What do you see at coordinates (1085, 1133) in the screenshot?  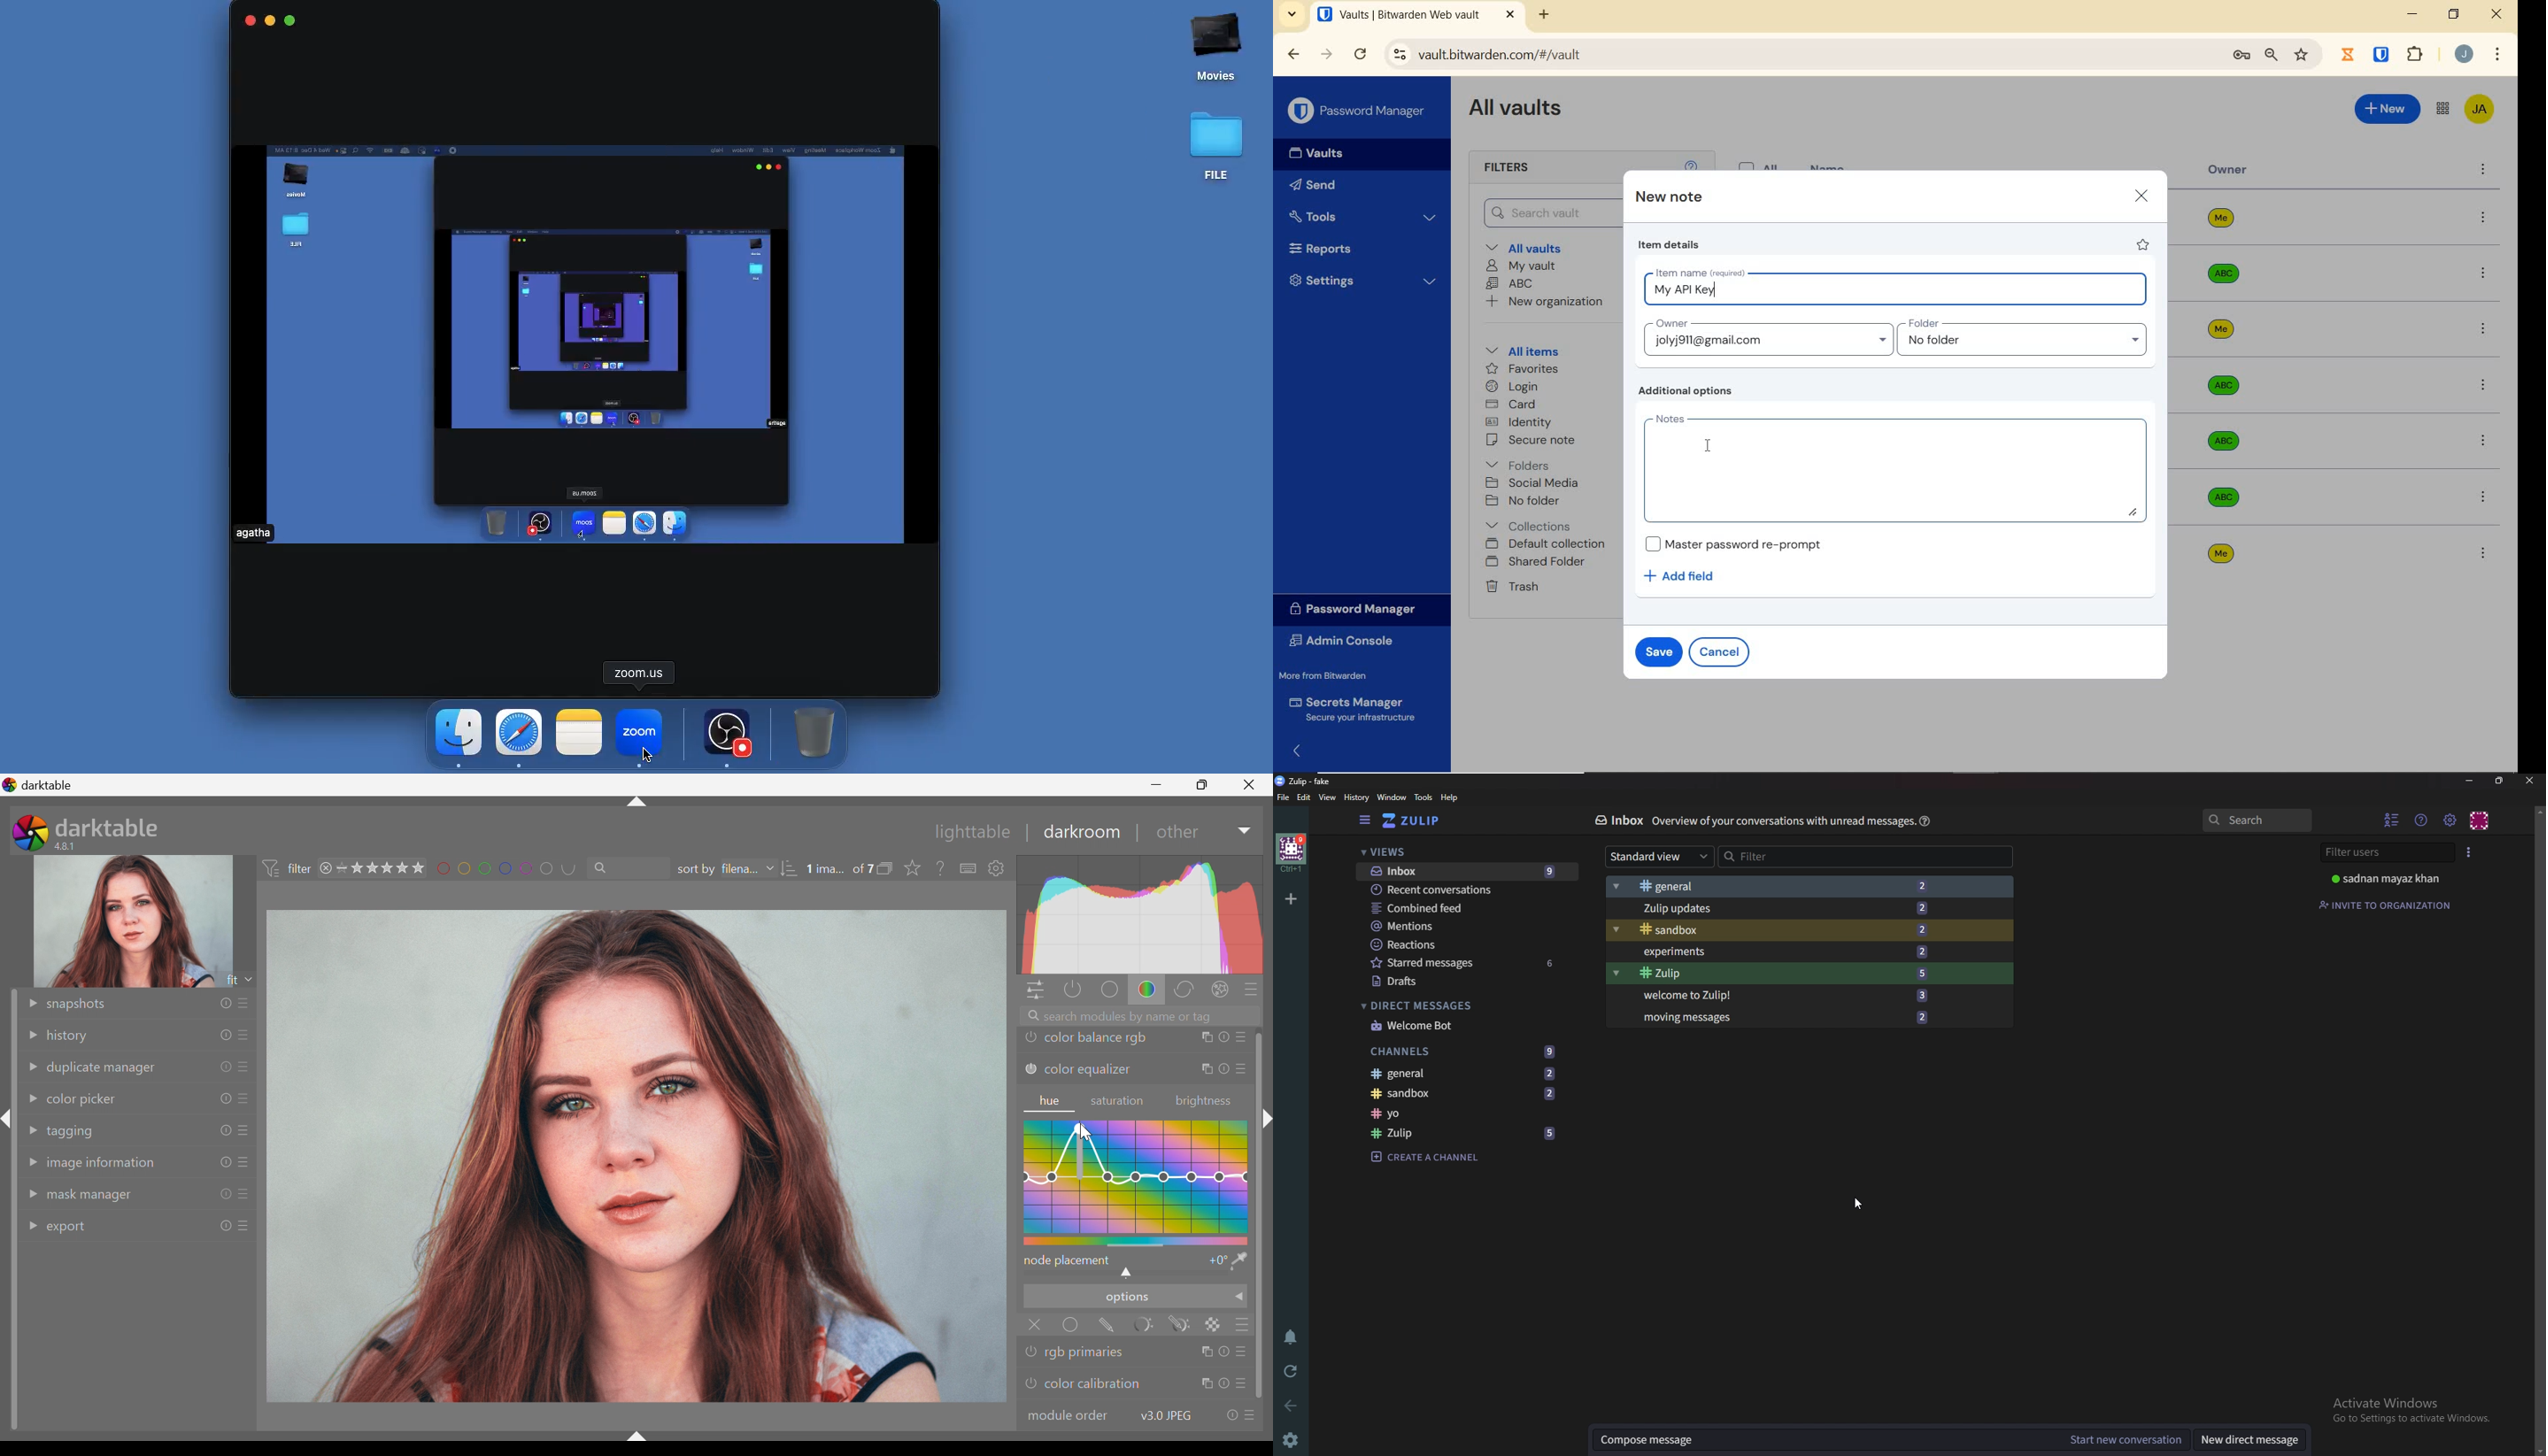 I see `cursor` at bounding box center [1085, 1133].